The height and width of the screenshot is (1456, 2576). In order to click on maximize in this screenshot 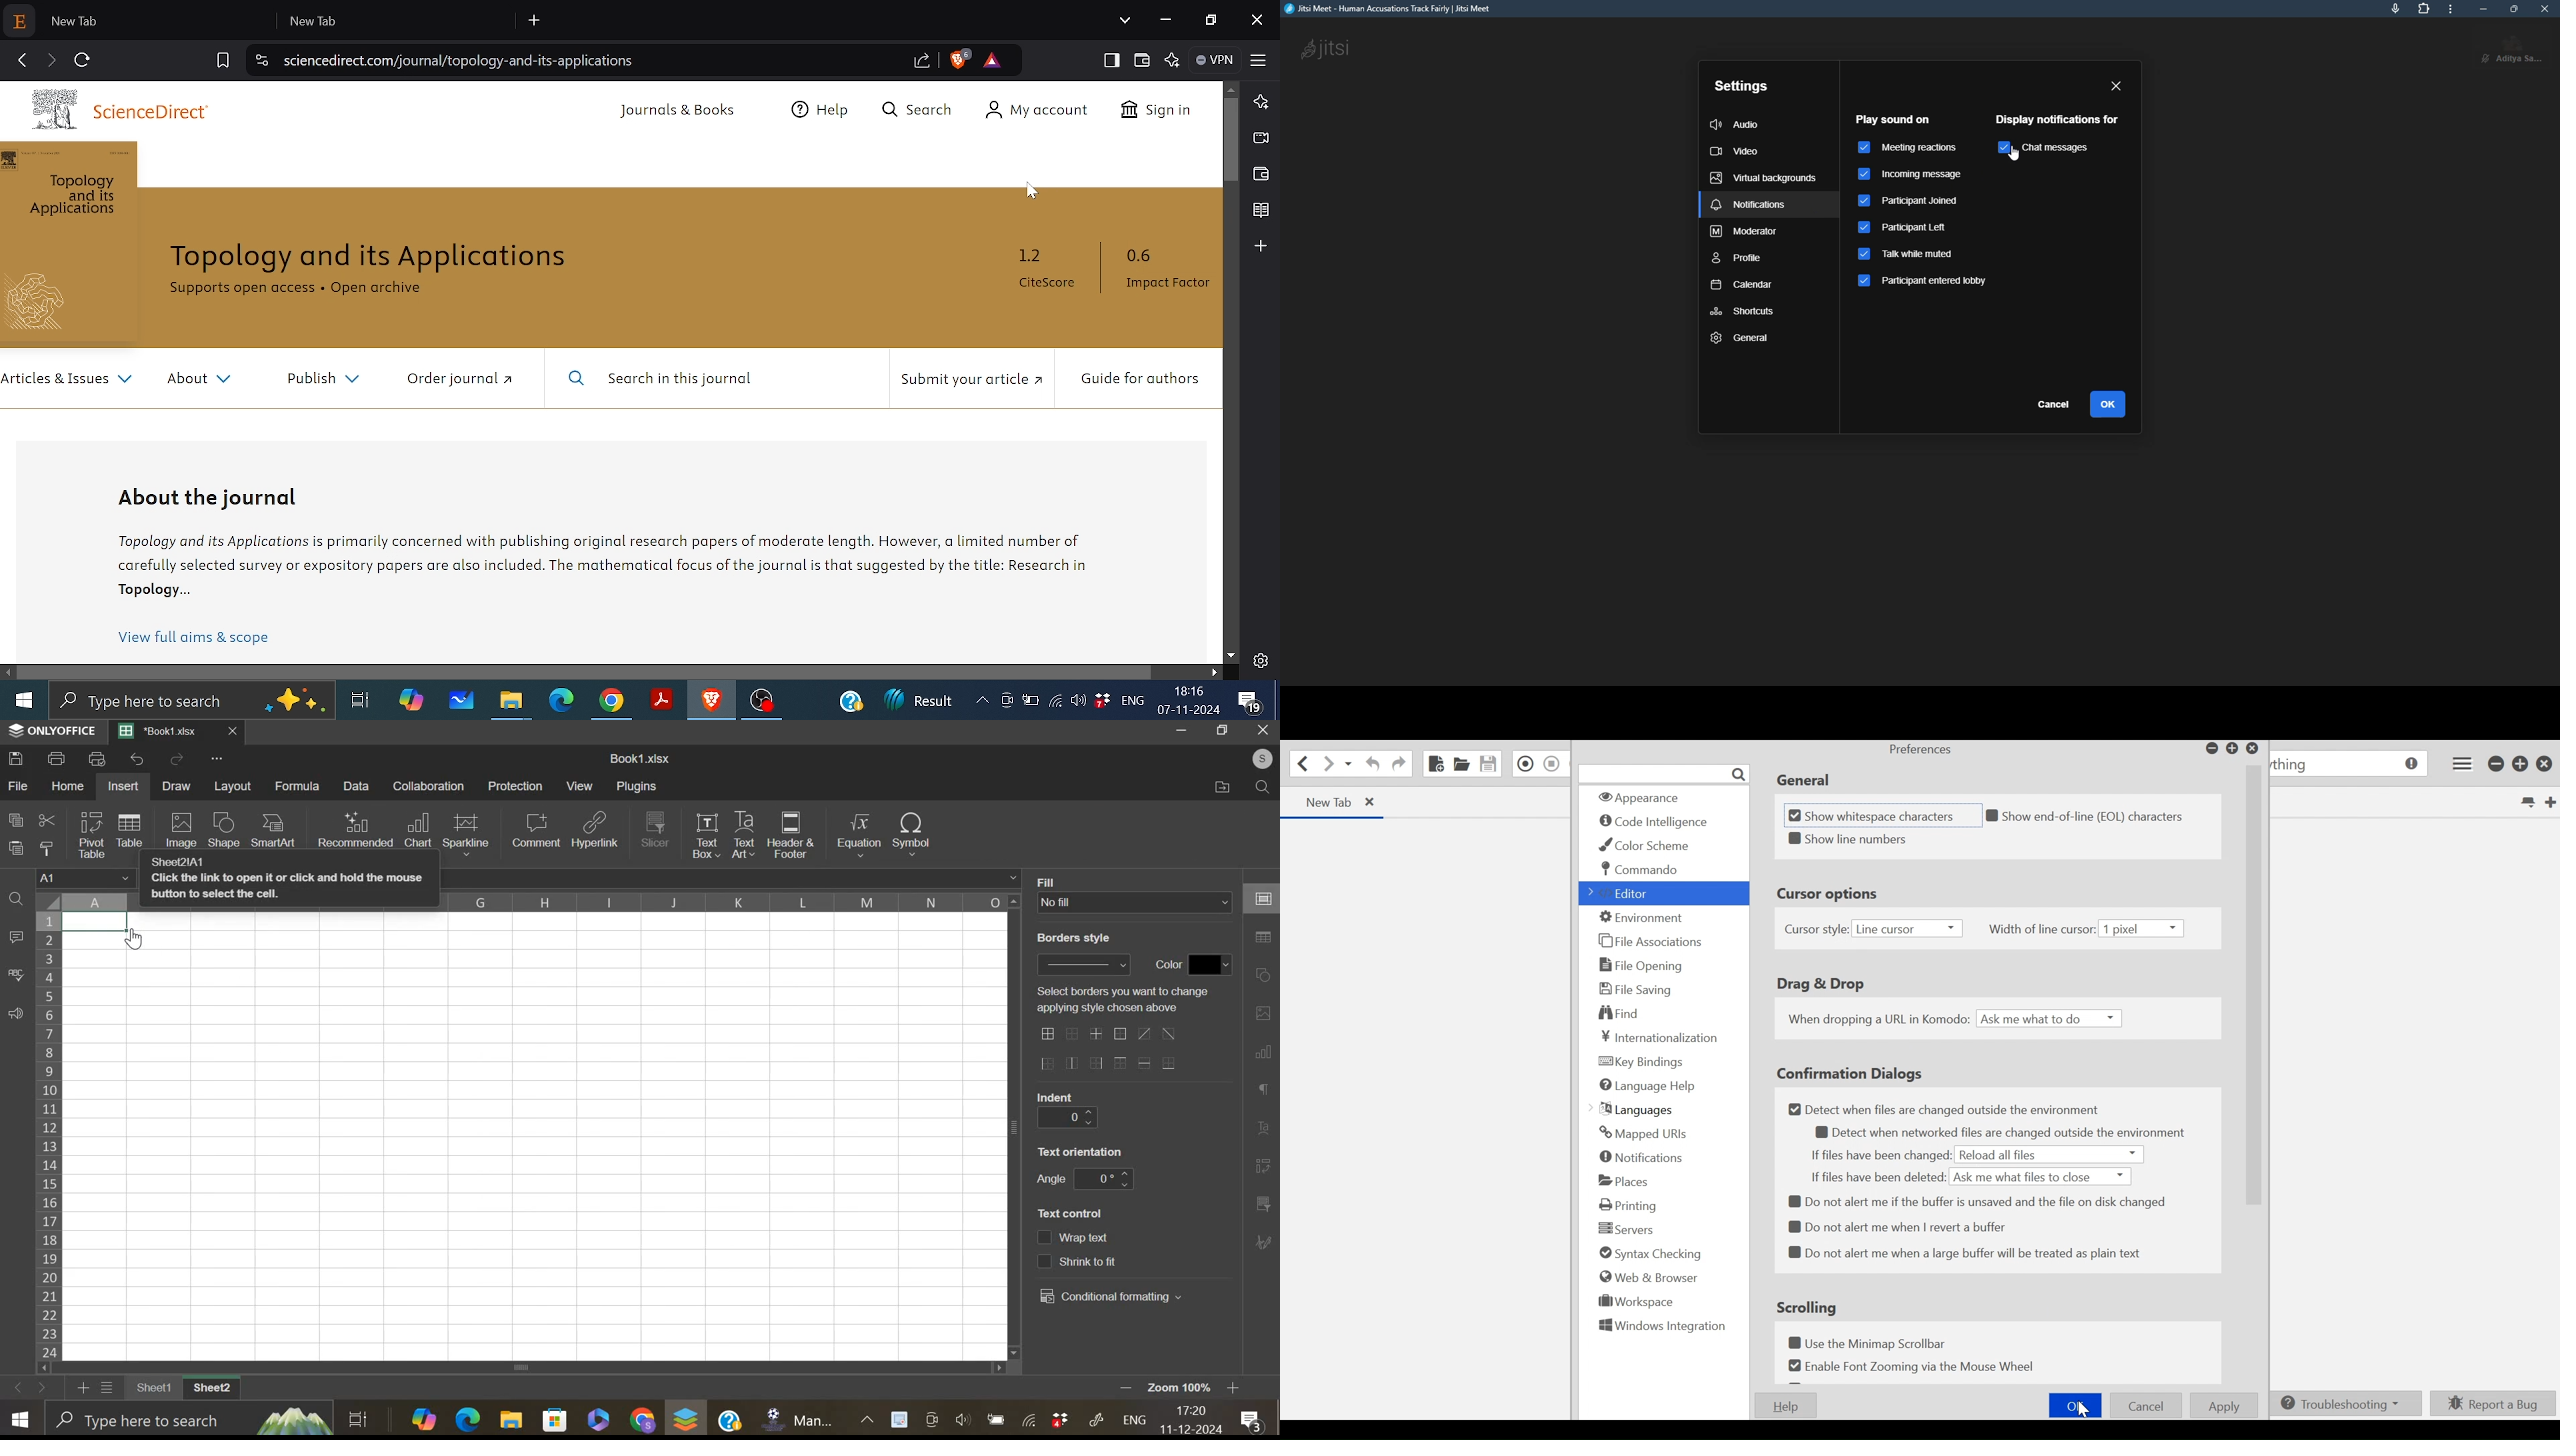, I will do `click(2514, 9)`.